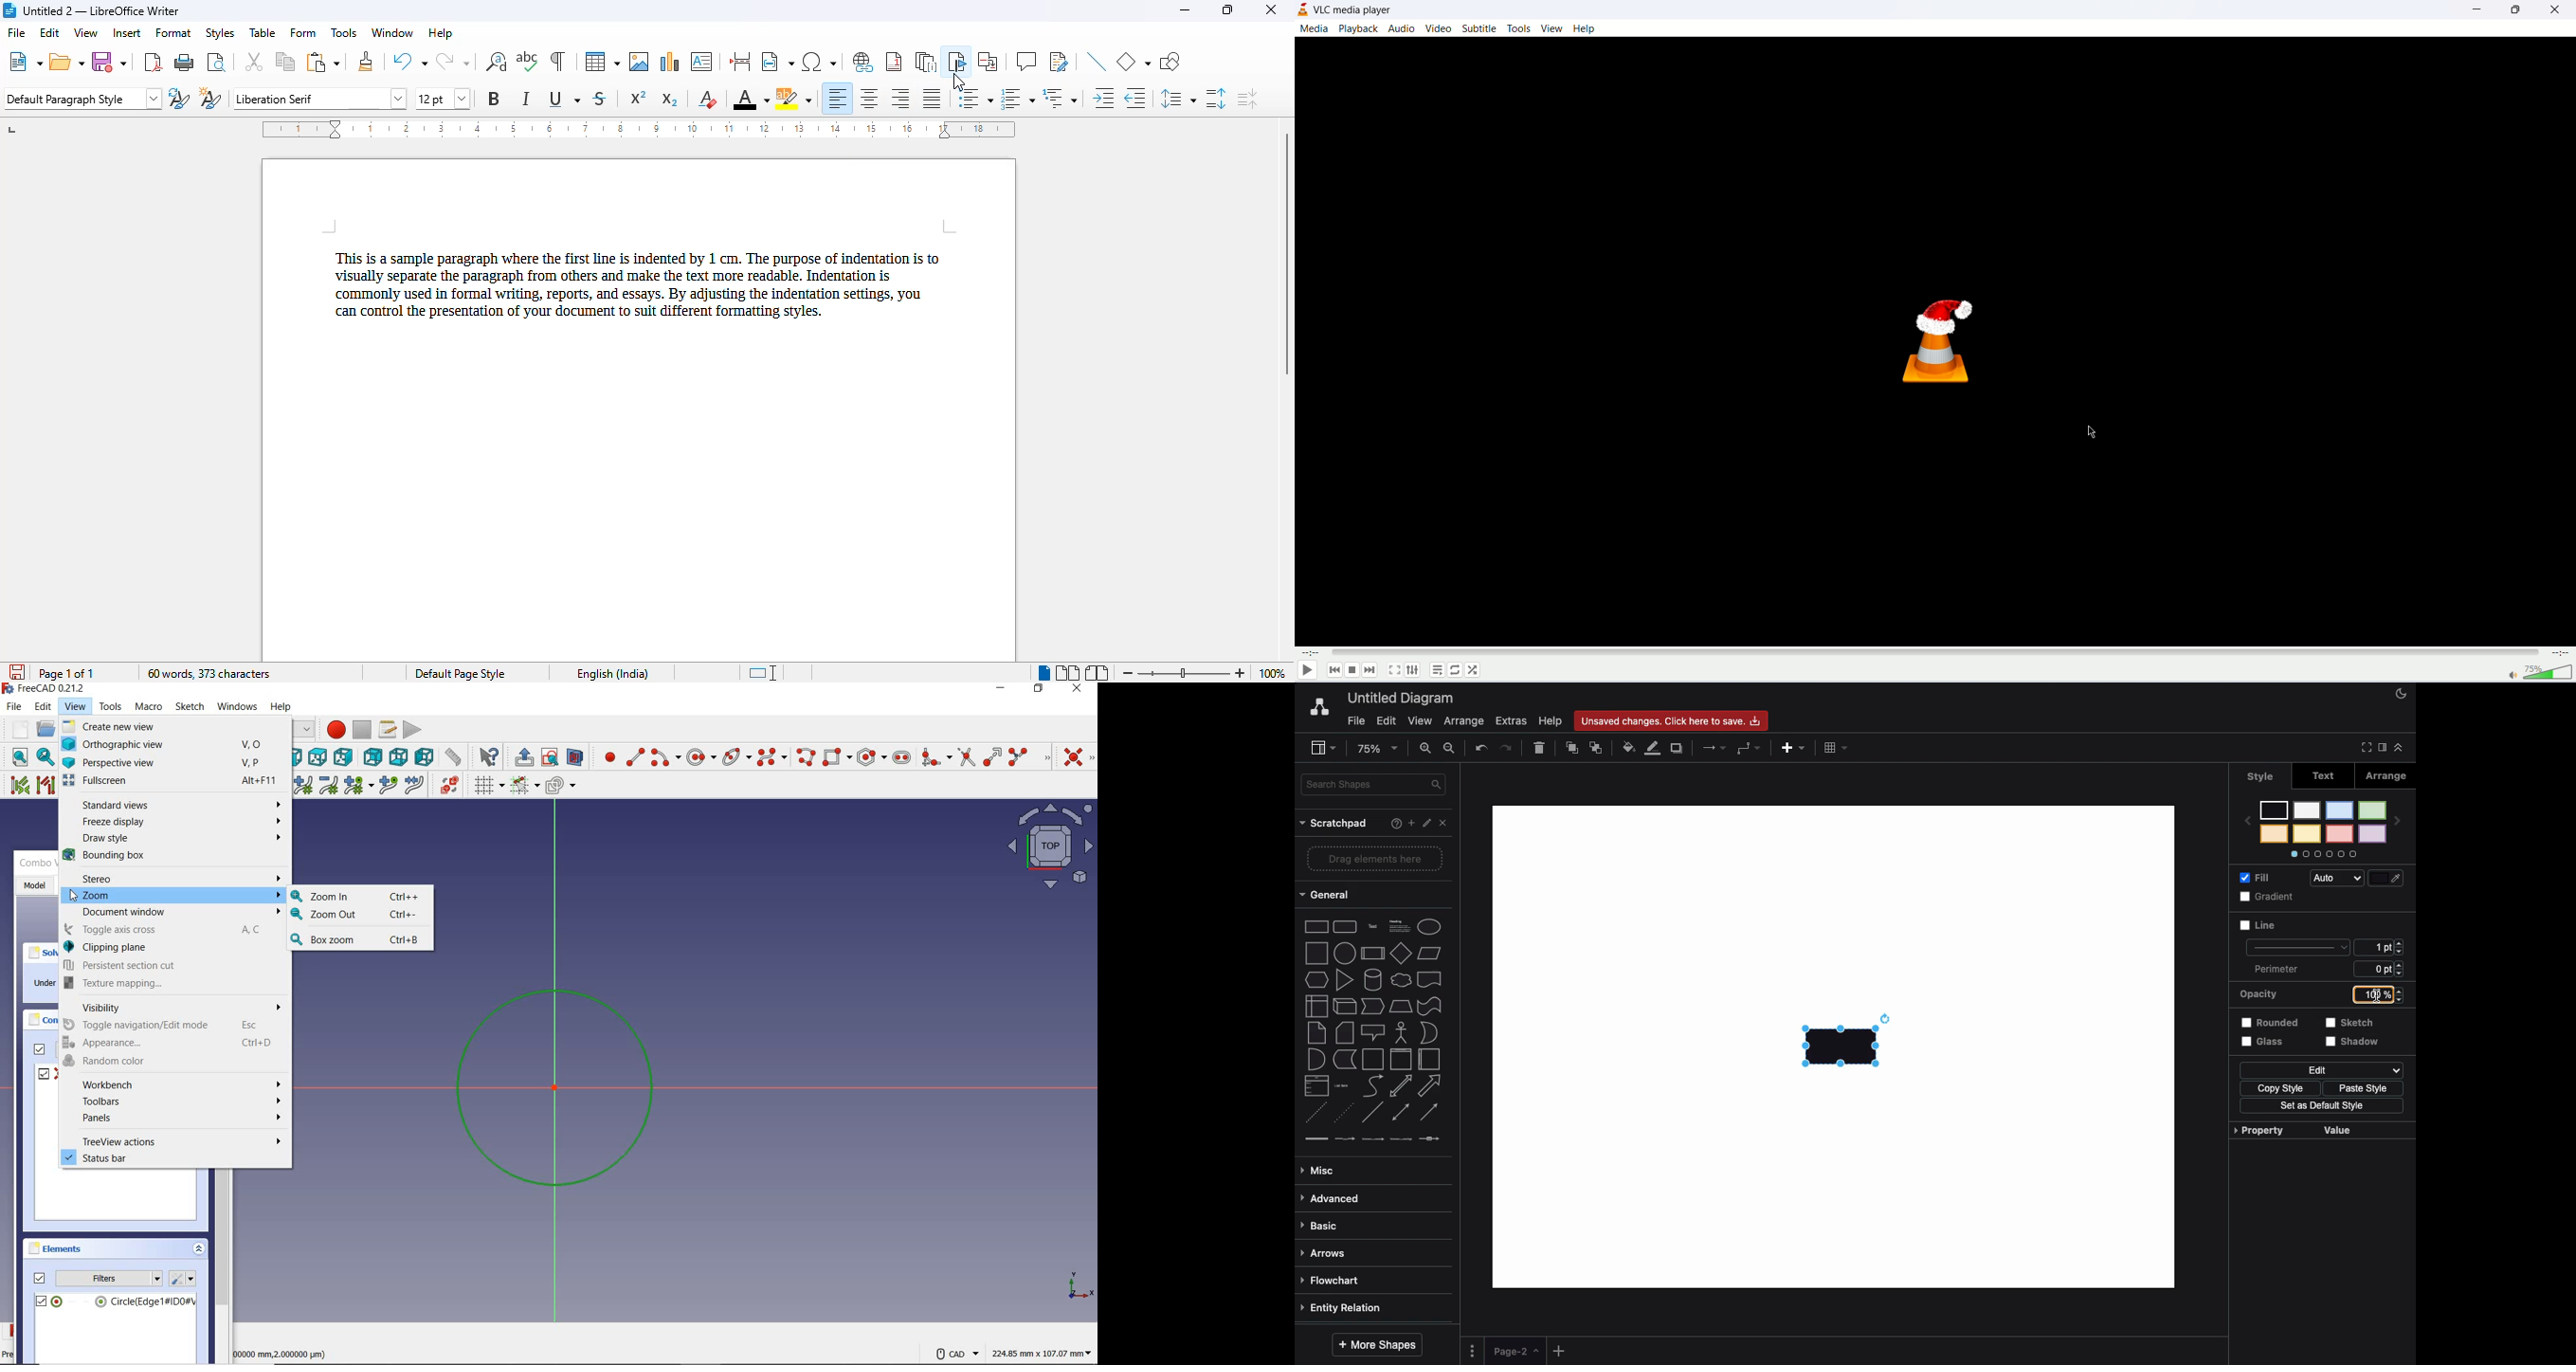  I want to click on Page, so click(1515, 1351).